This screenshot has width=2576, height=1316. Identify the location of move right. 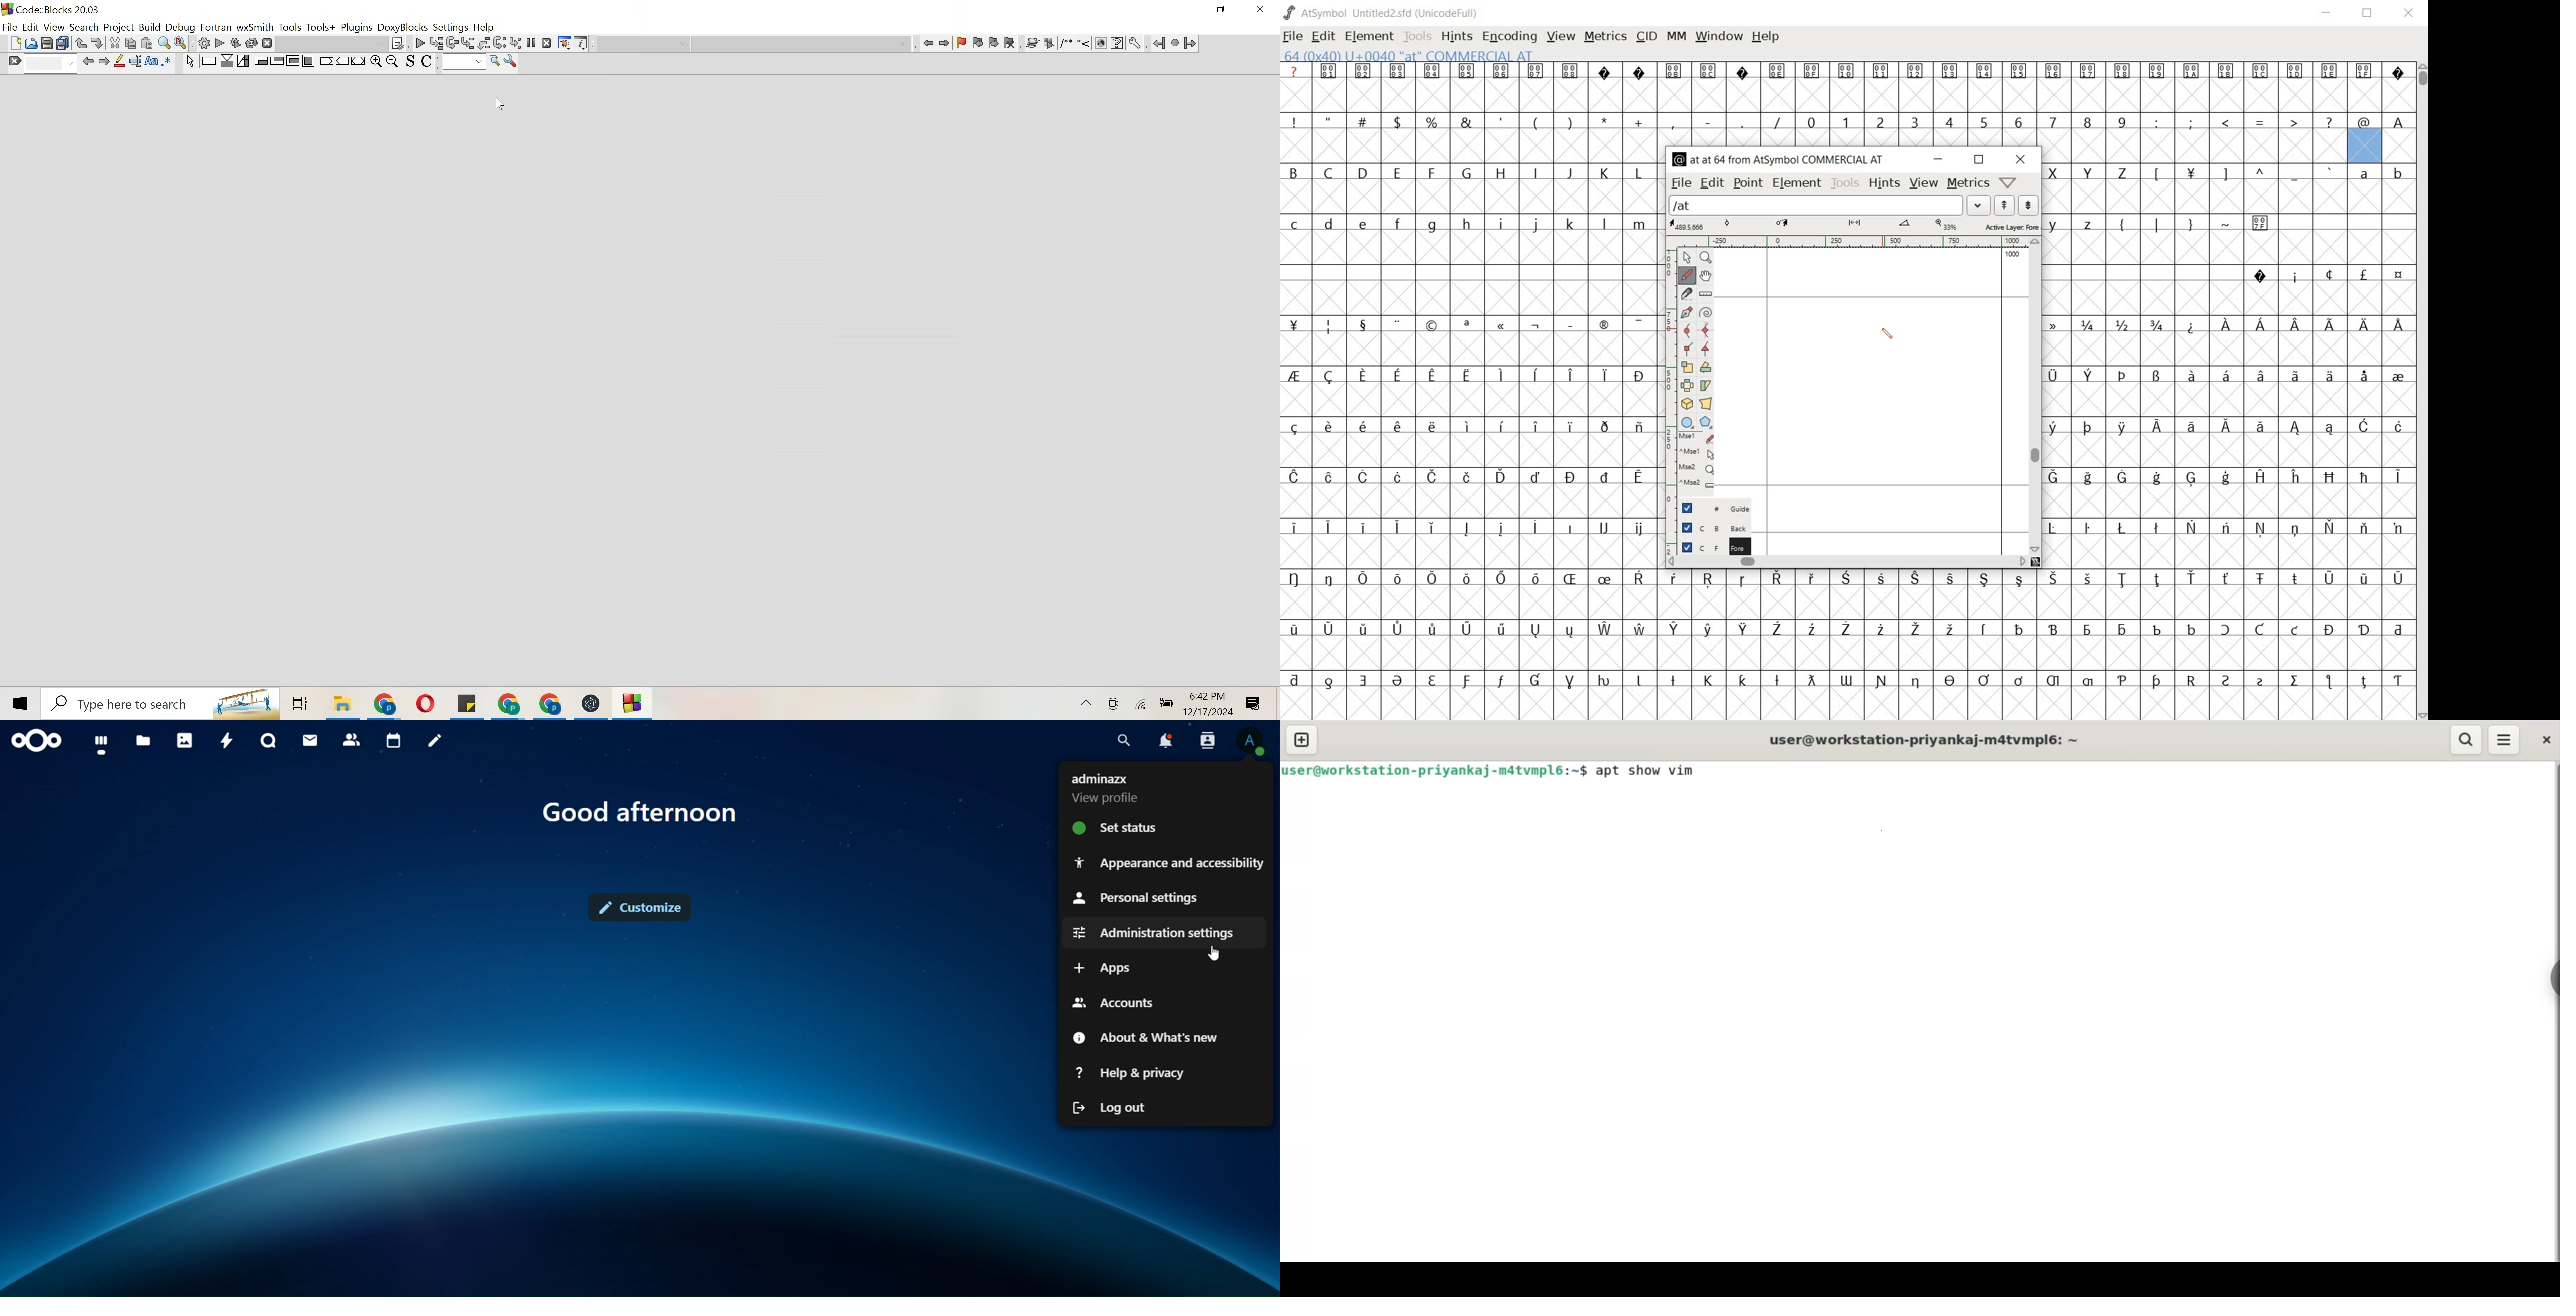
(945, 43).